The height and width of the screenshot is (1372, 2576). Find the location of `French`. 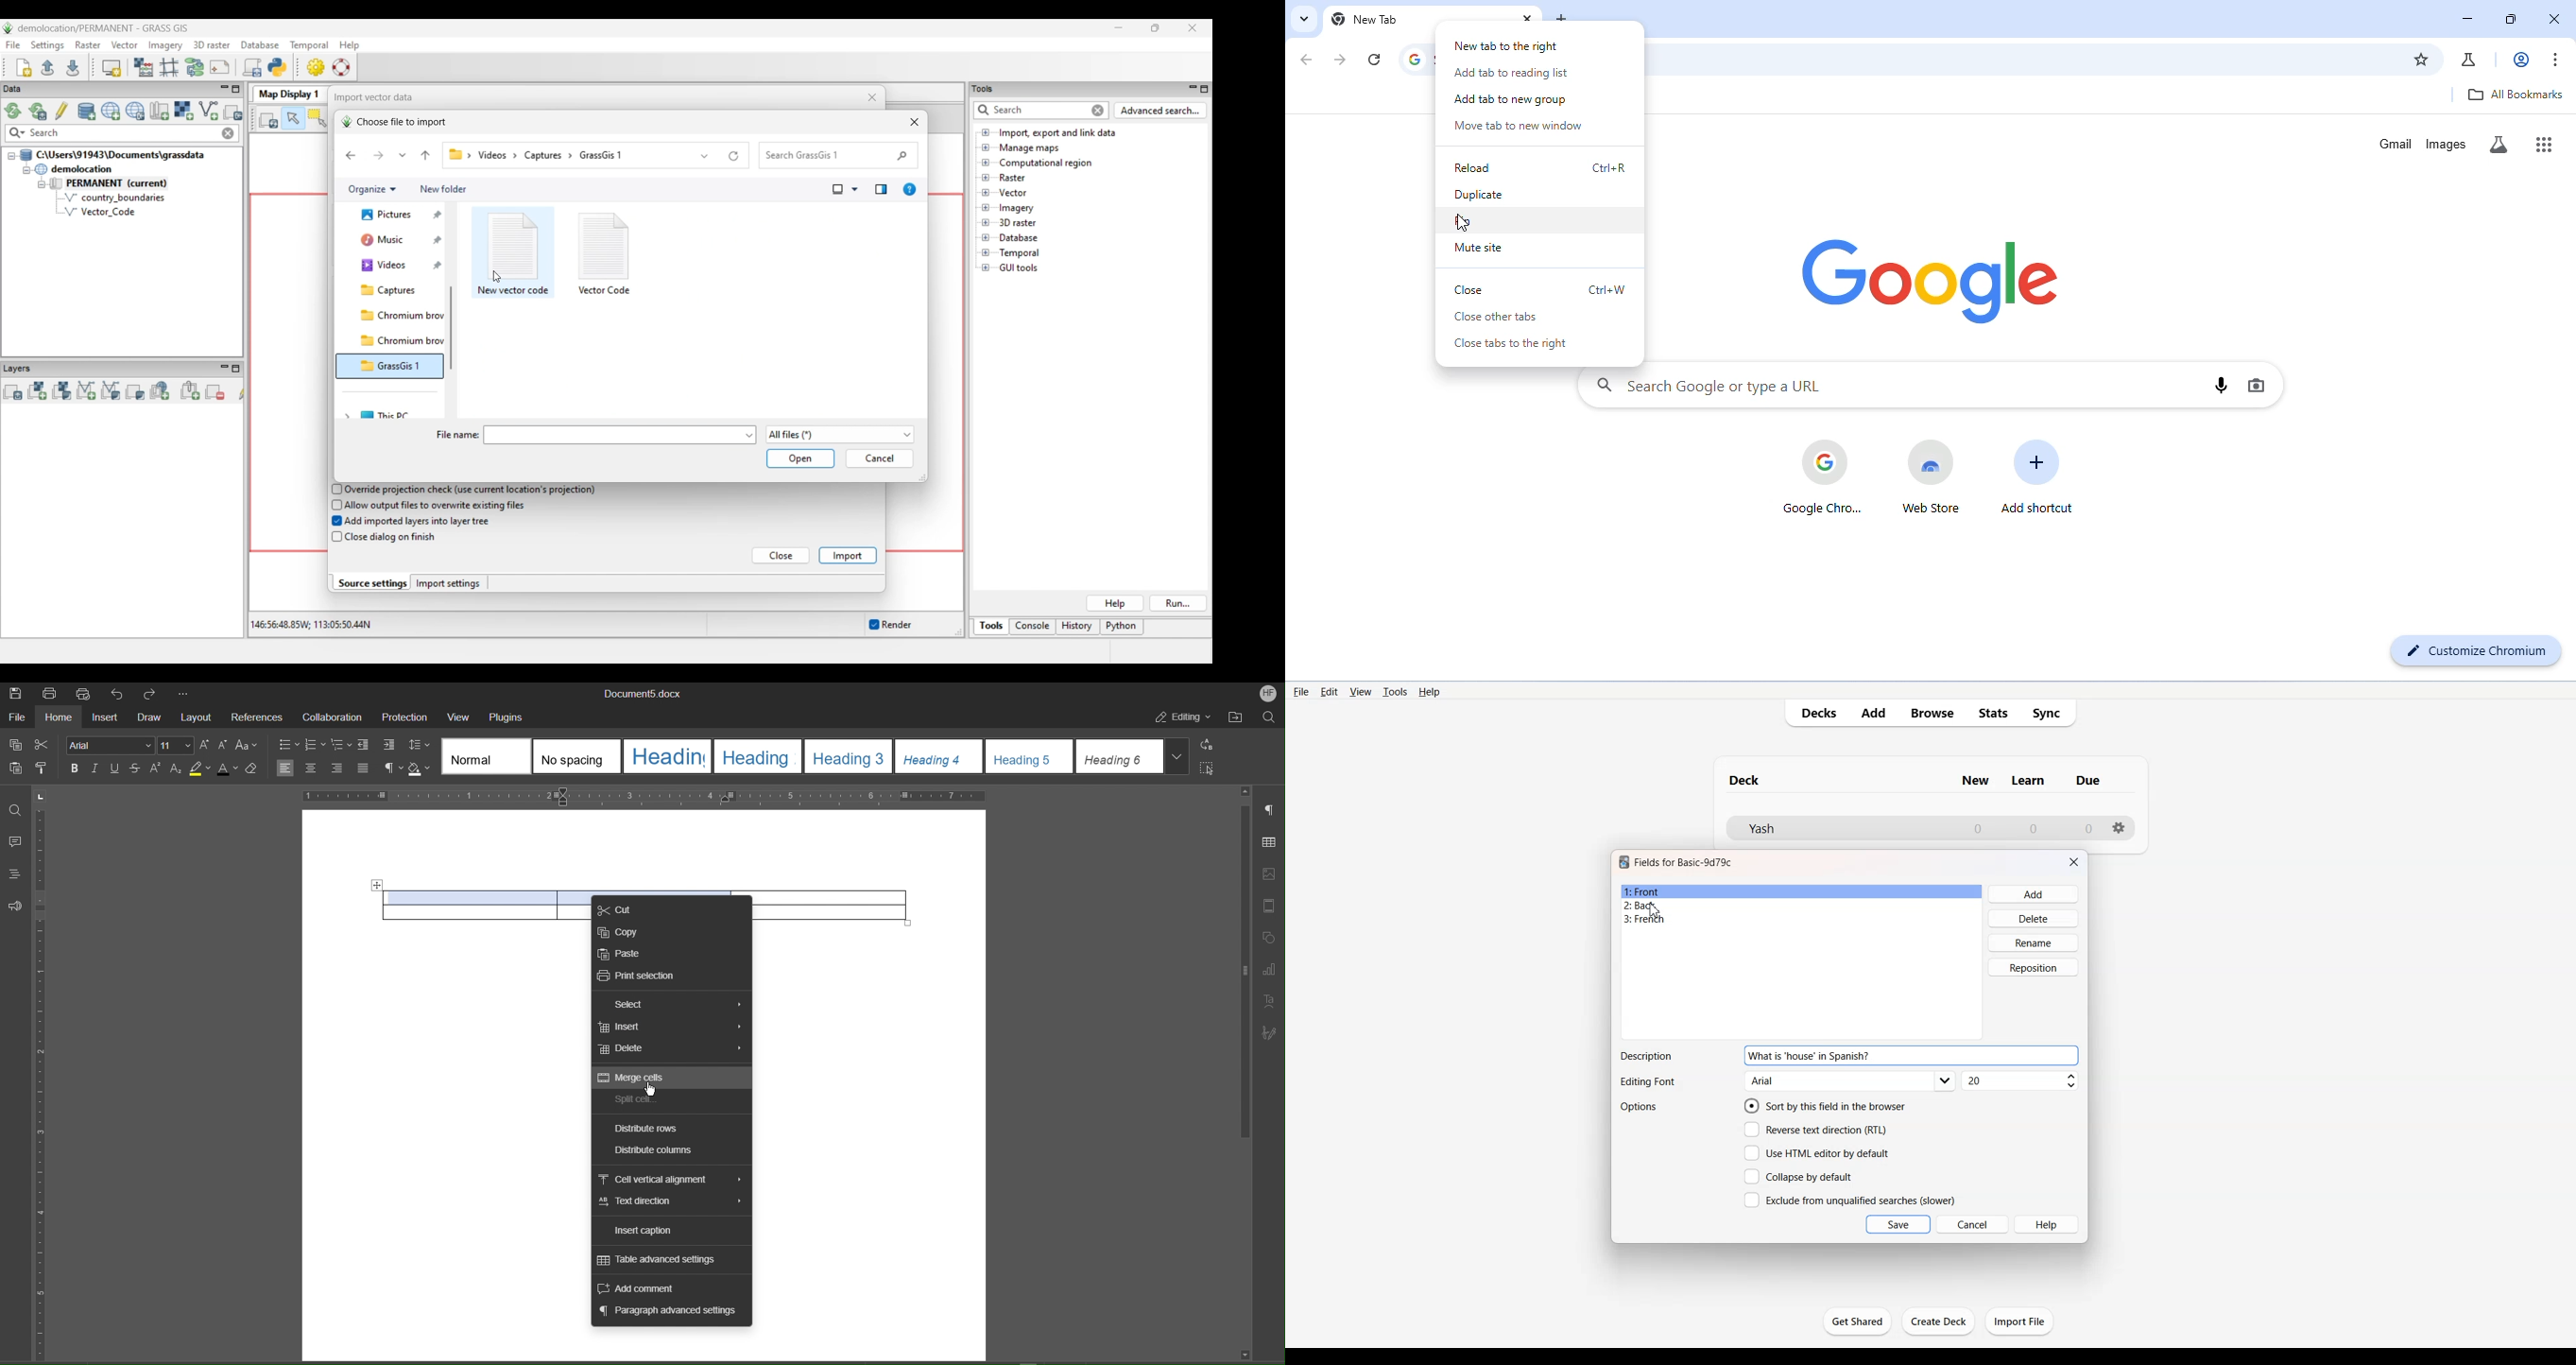

French is located at coordinates (1801, 919).